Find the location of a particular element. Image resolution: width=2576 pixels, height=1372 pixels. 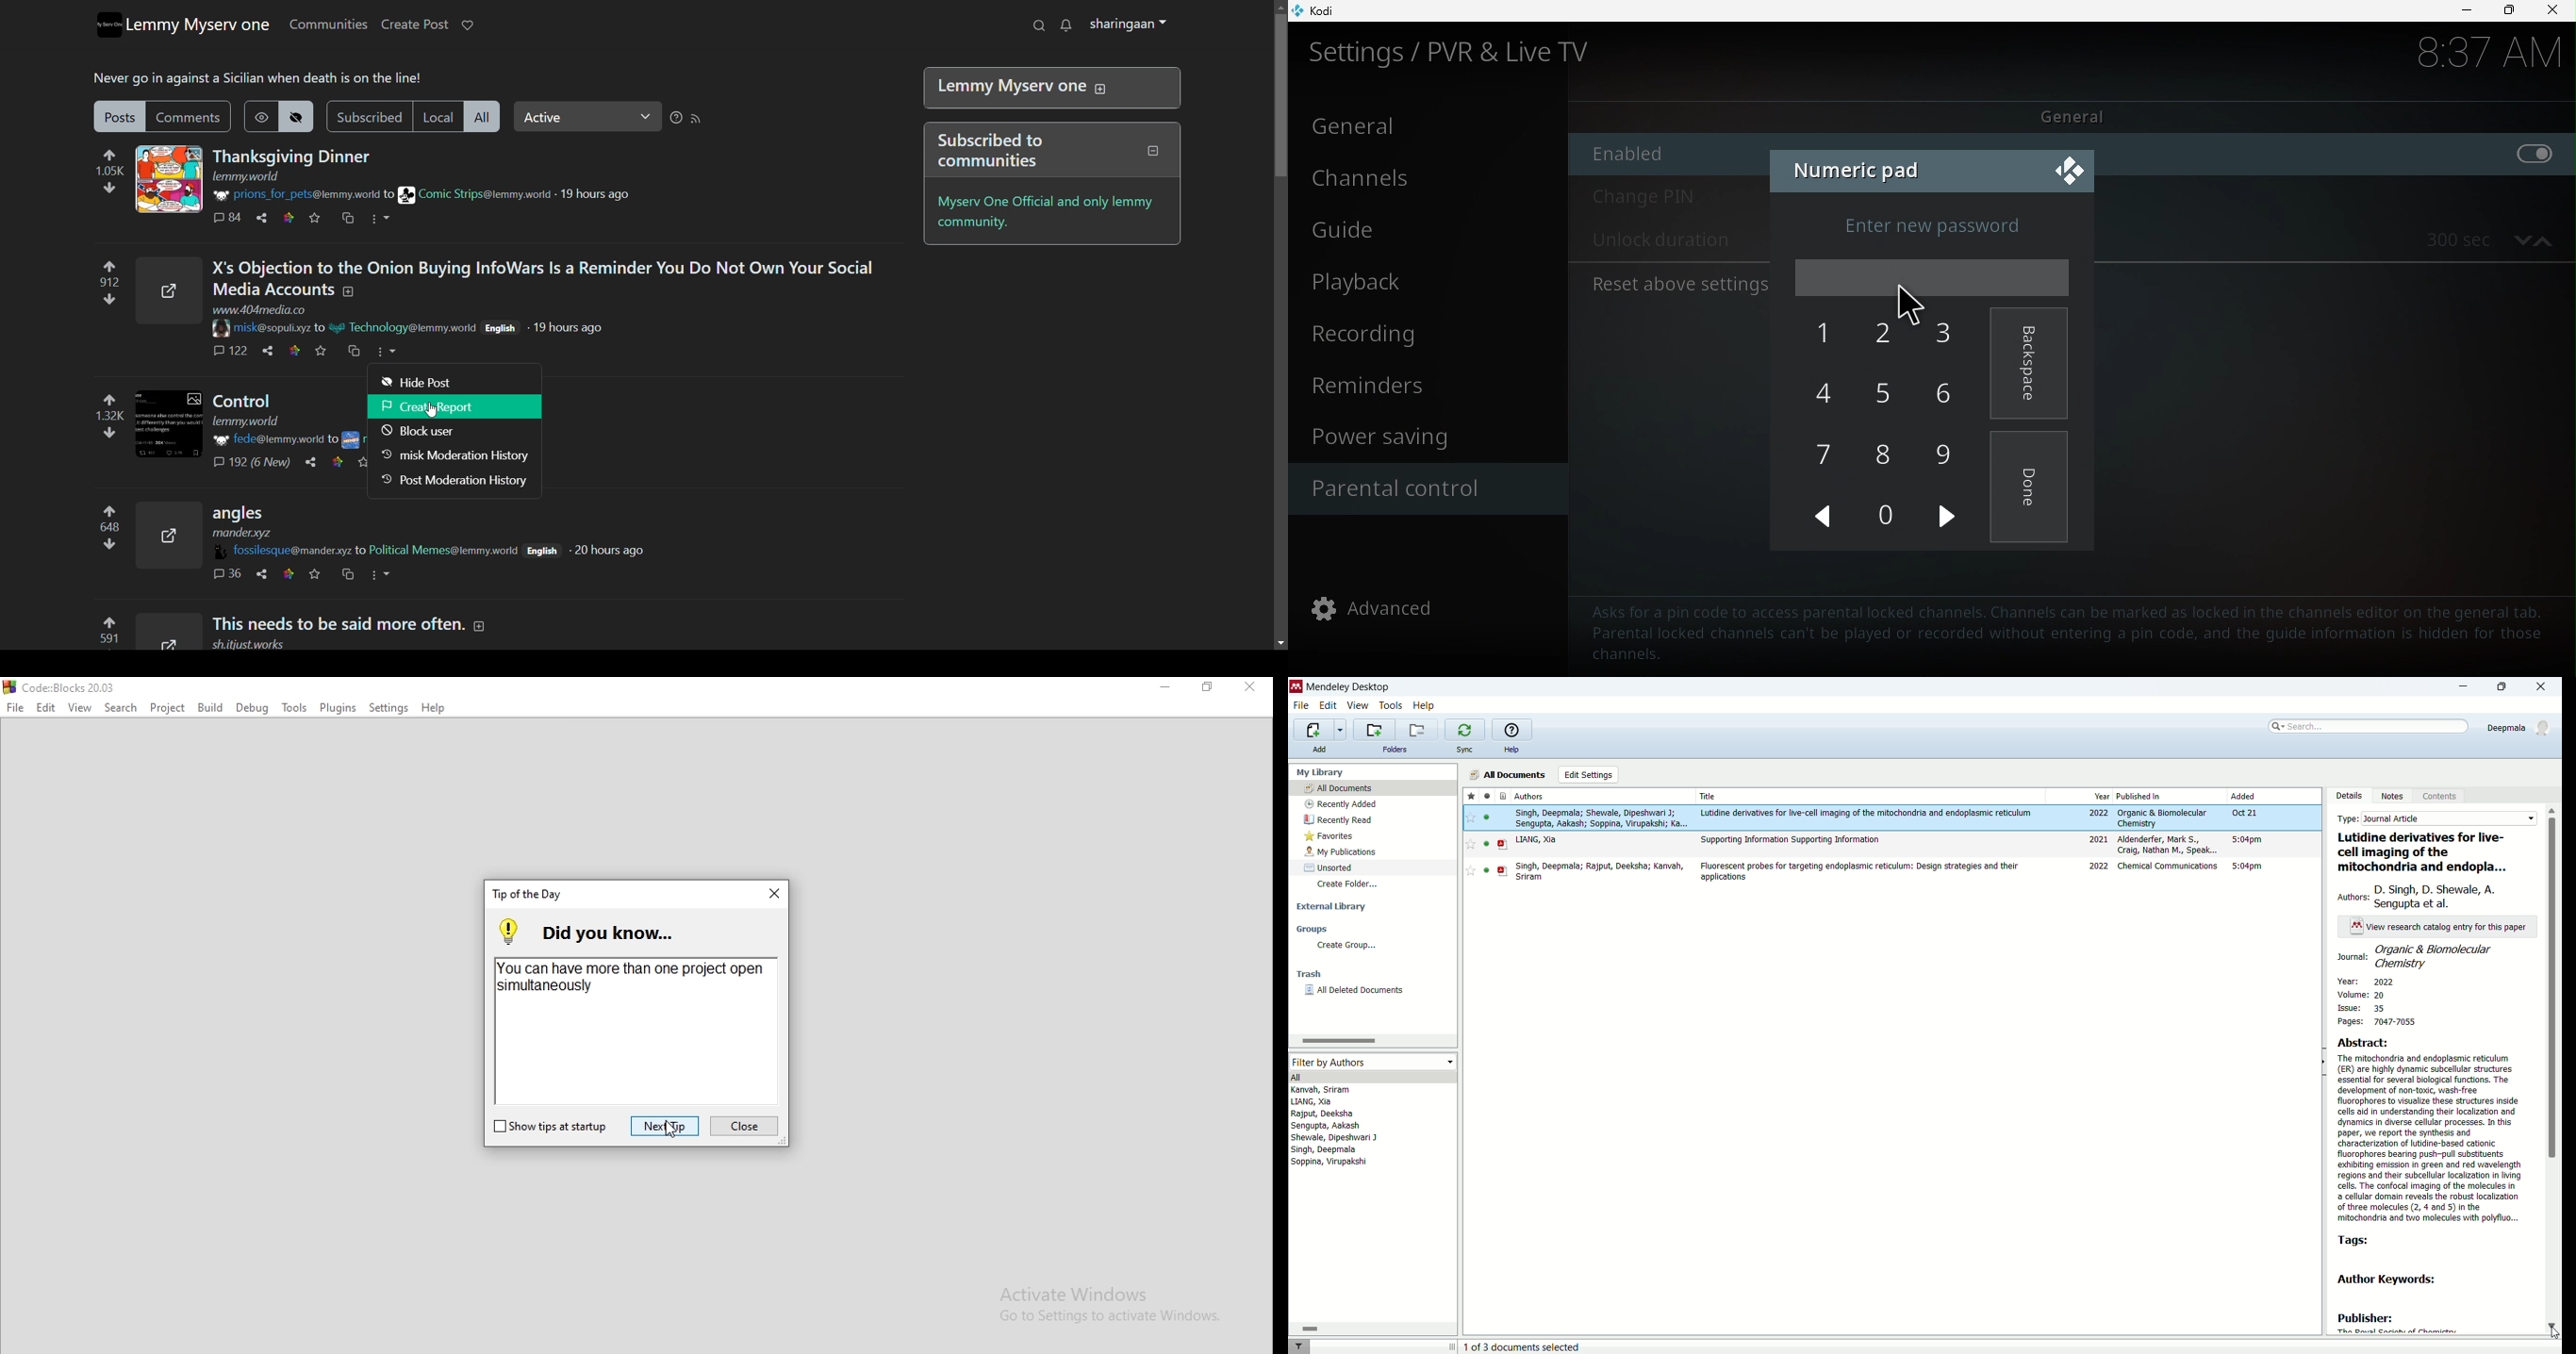

folders is located at coordinates (1396, 749).